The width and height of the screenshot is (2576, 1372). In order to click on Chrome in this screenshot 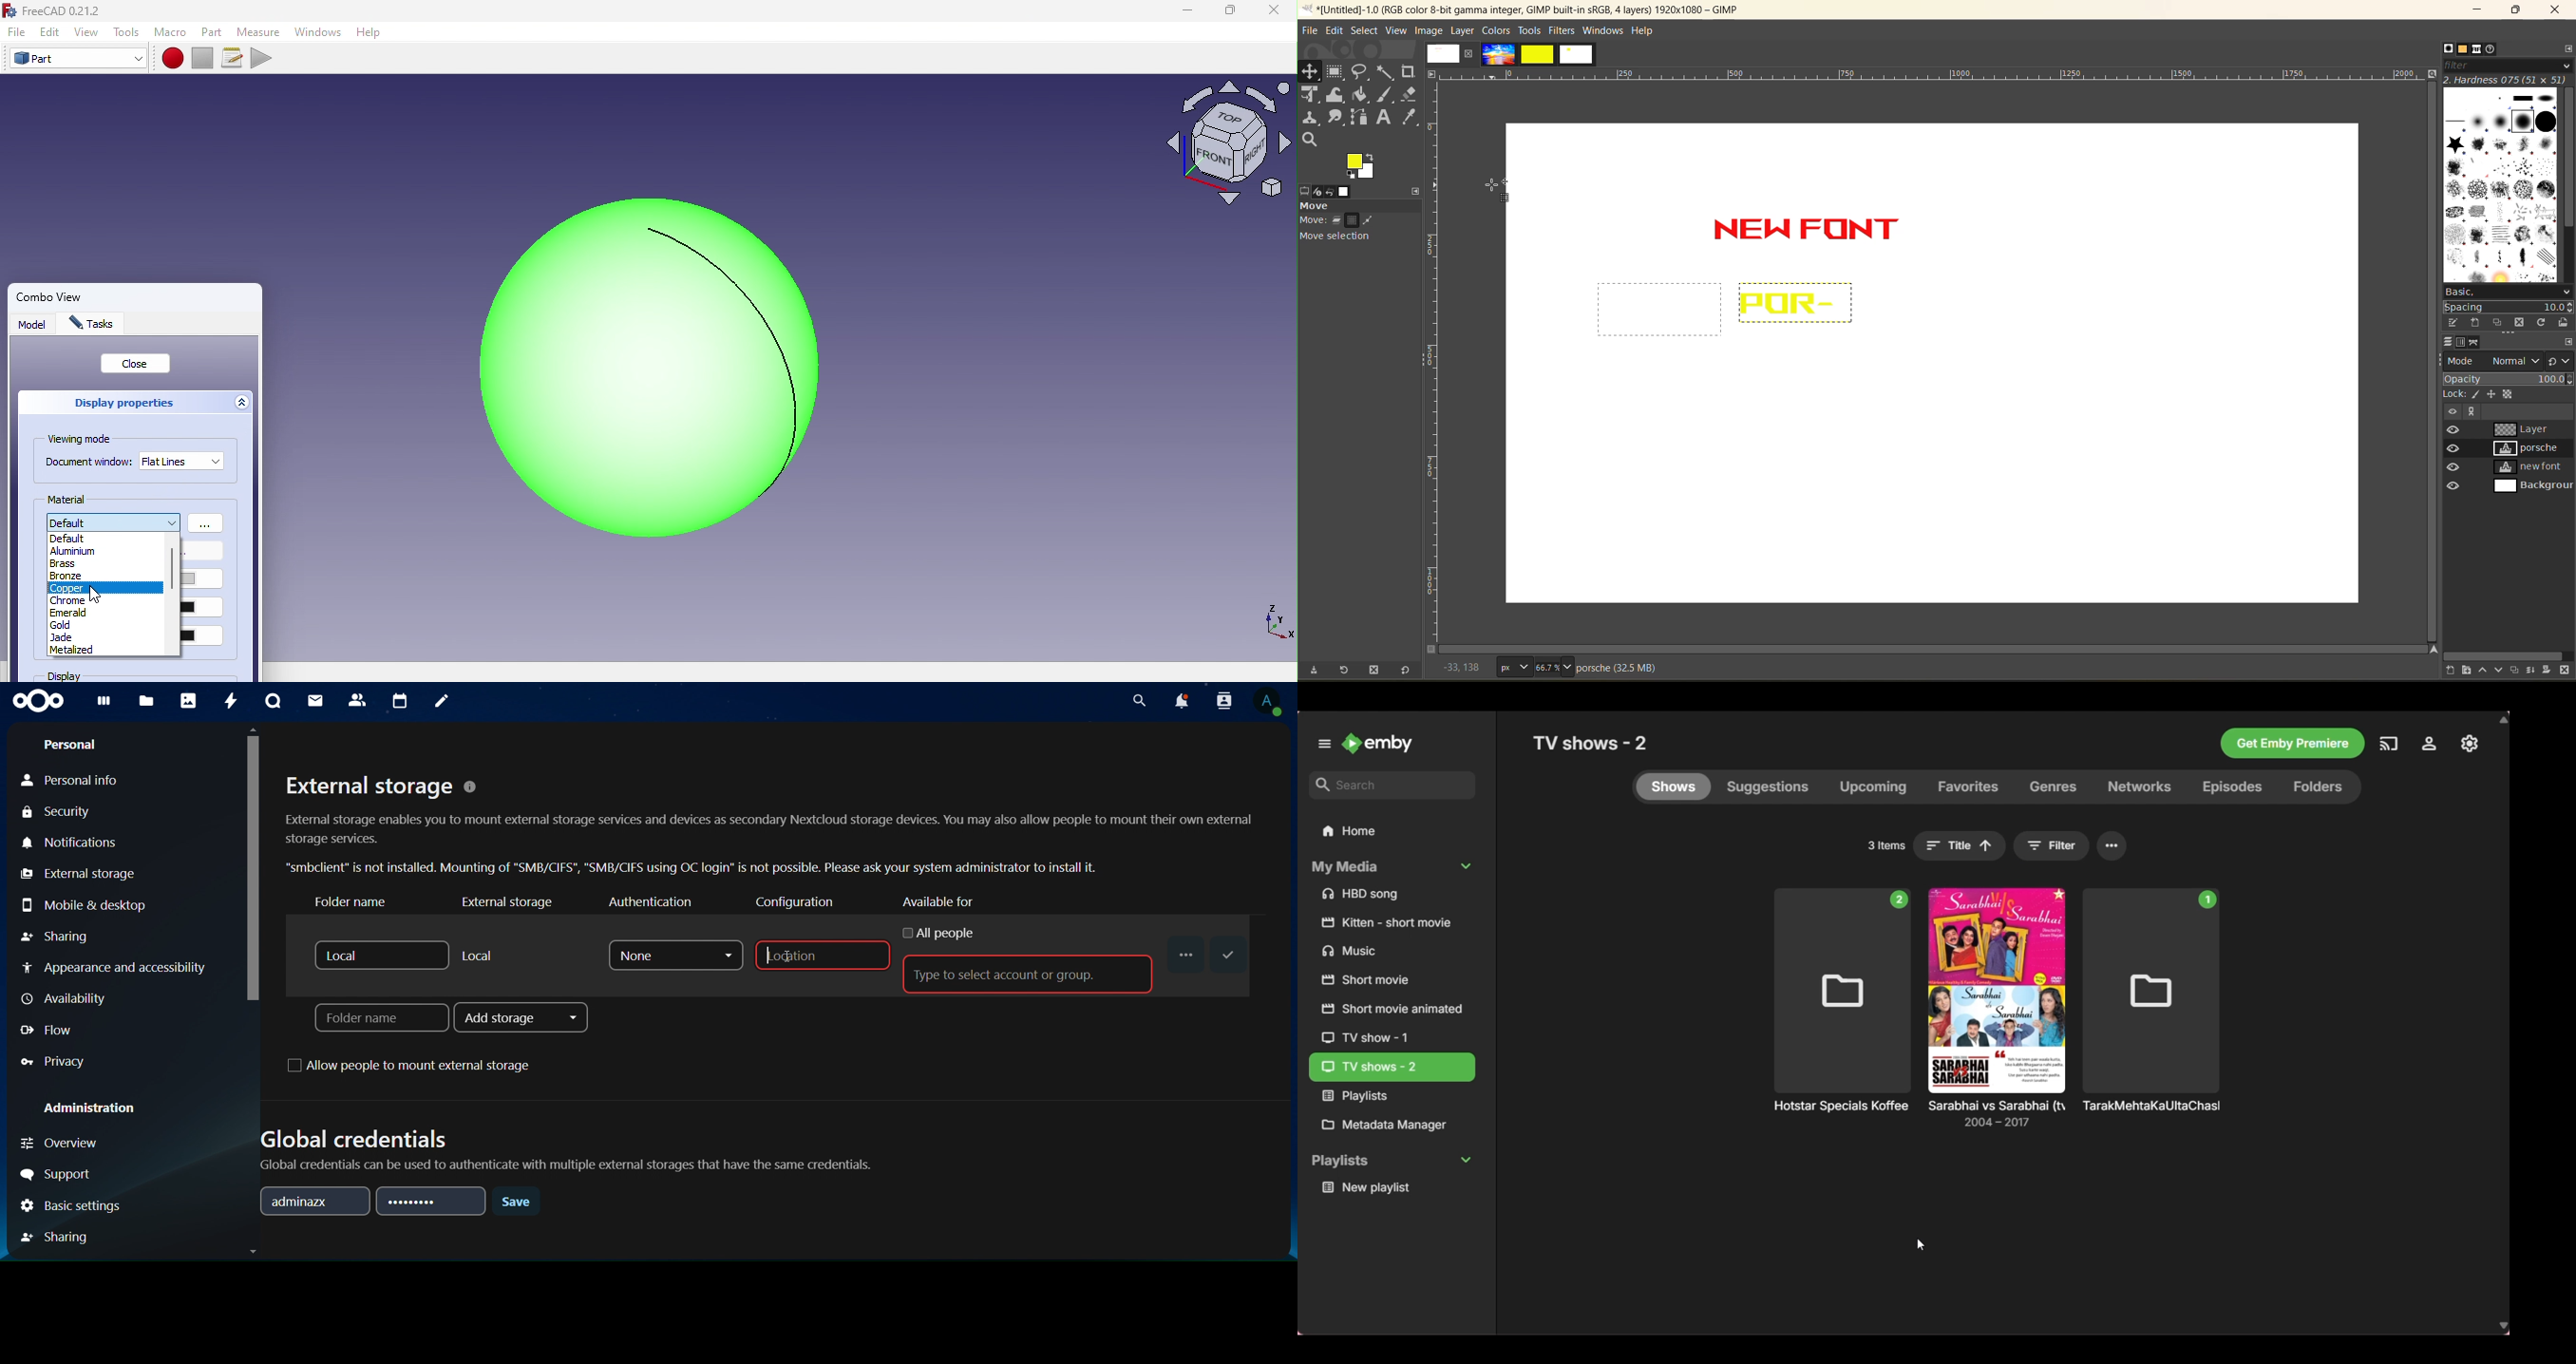, I will do `click(70, 600)`.